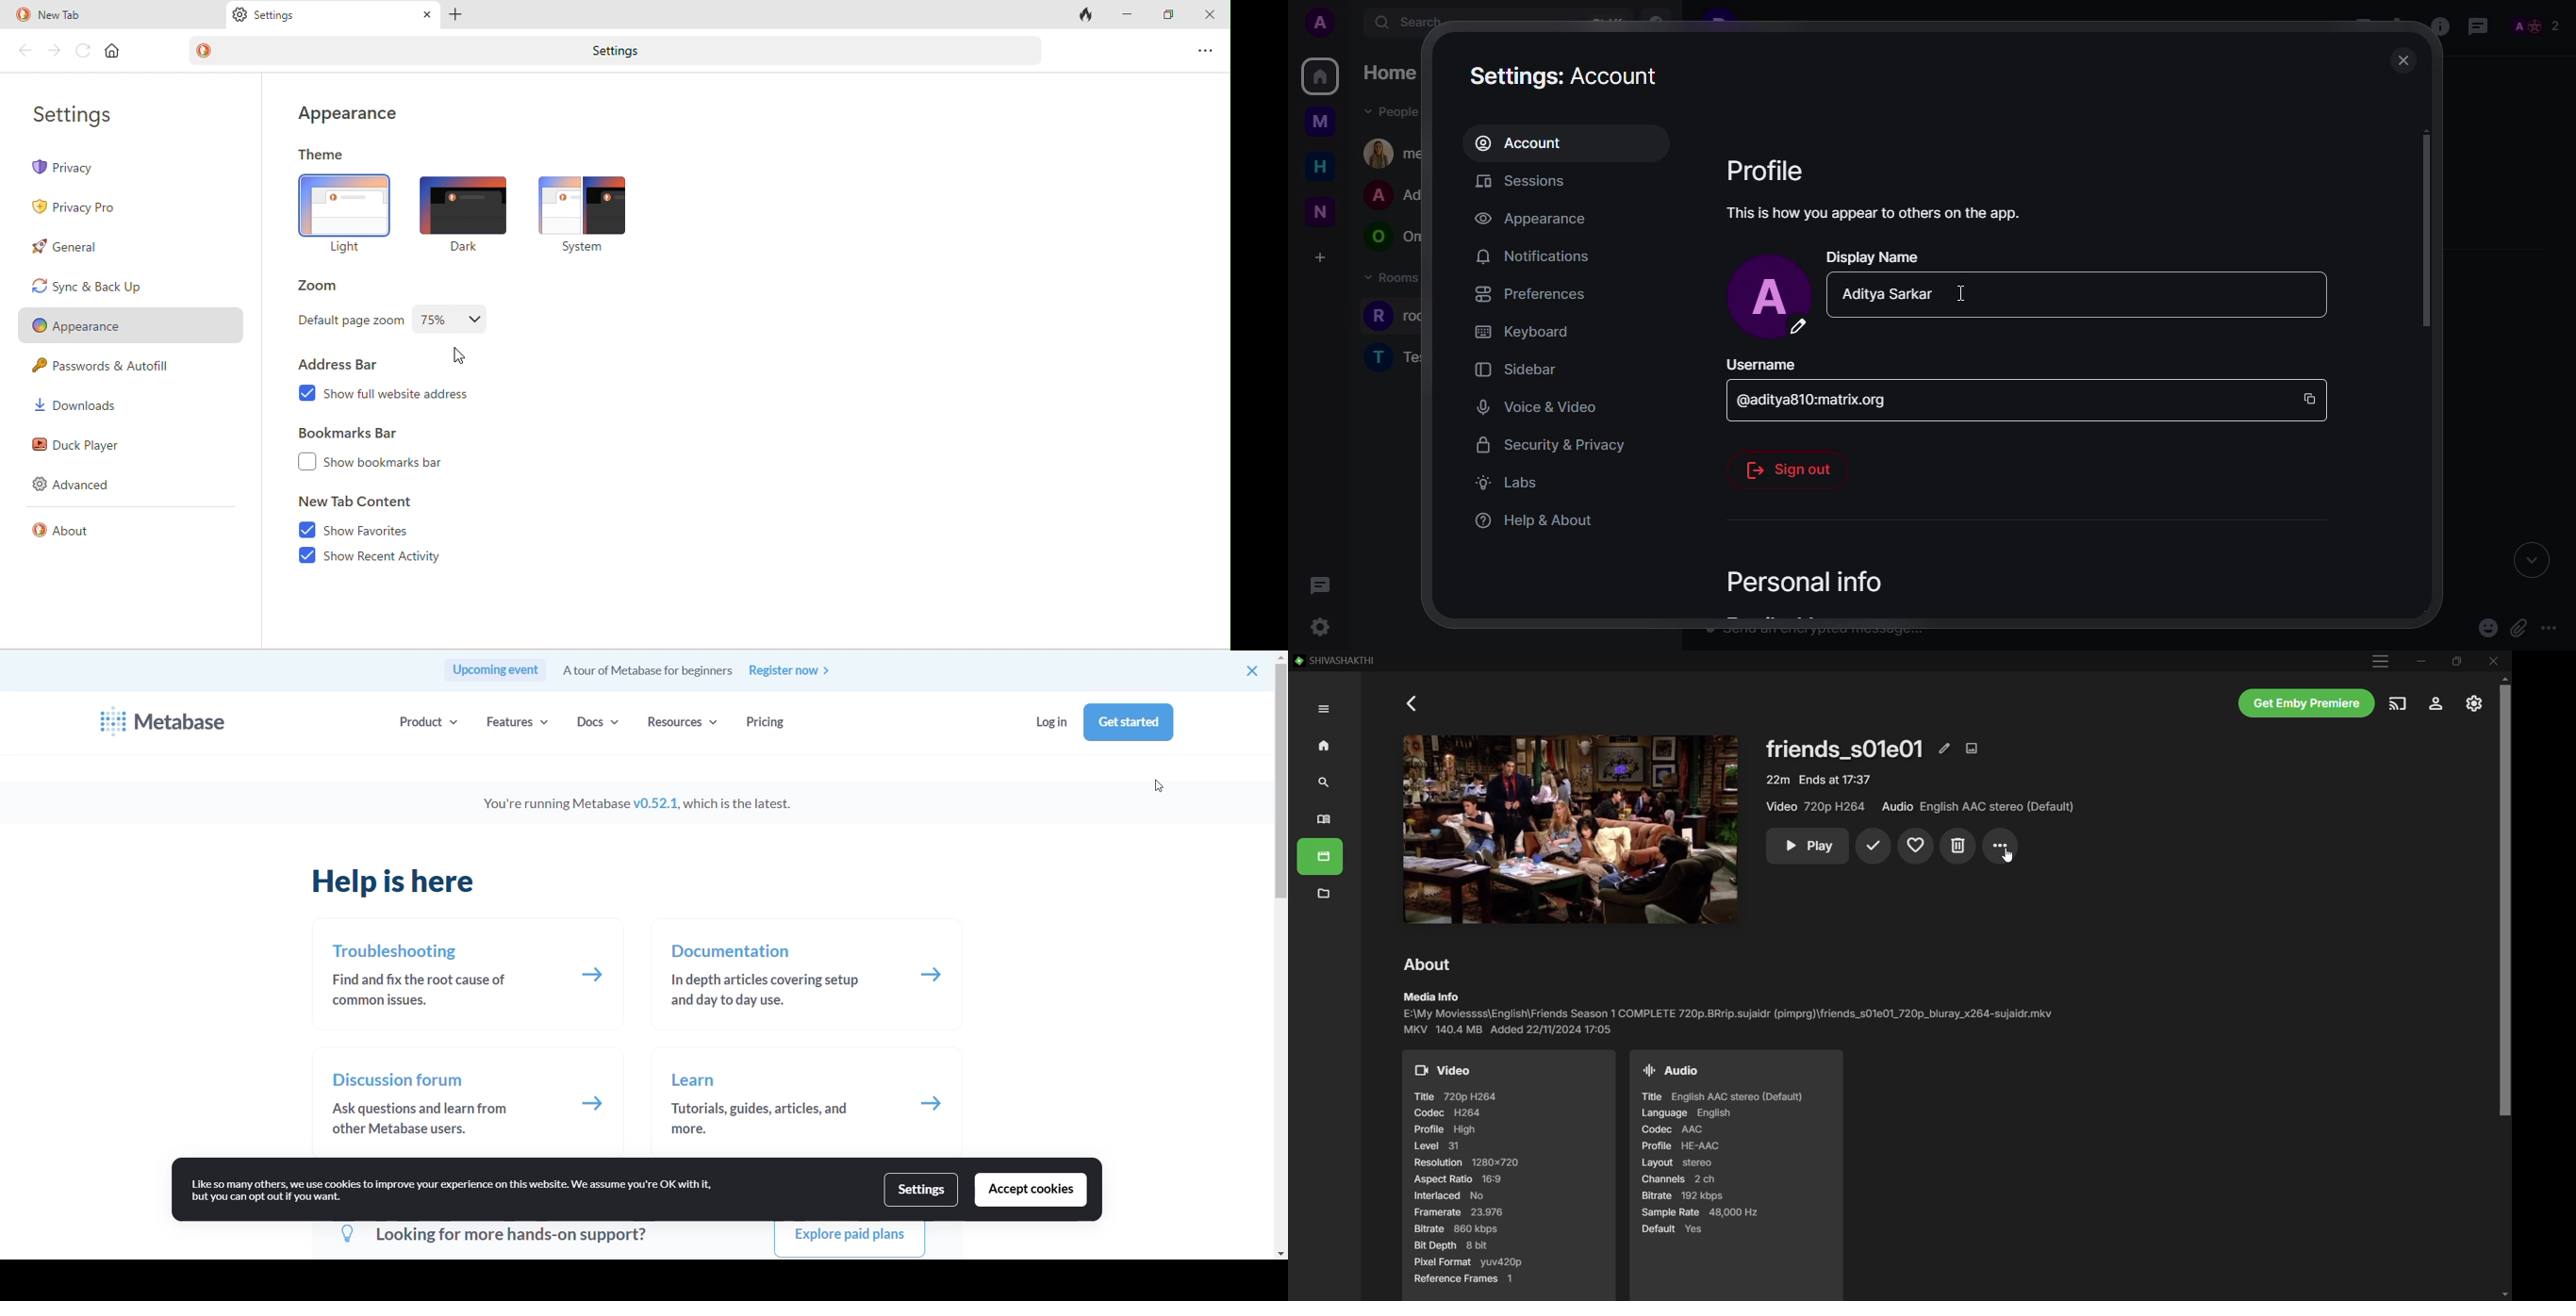  What do you see at coordinates (112, 287) in the screenshot?
I see `sync and back up` at bounding box center [112, 287].